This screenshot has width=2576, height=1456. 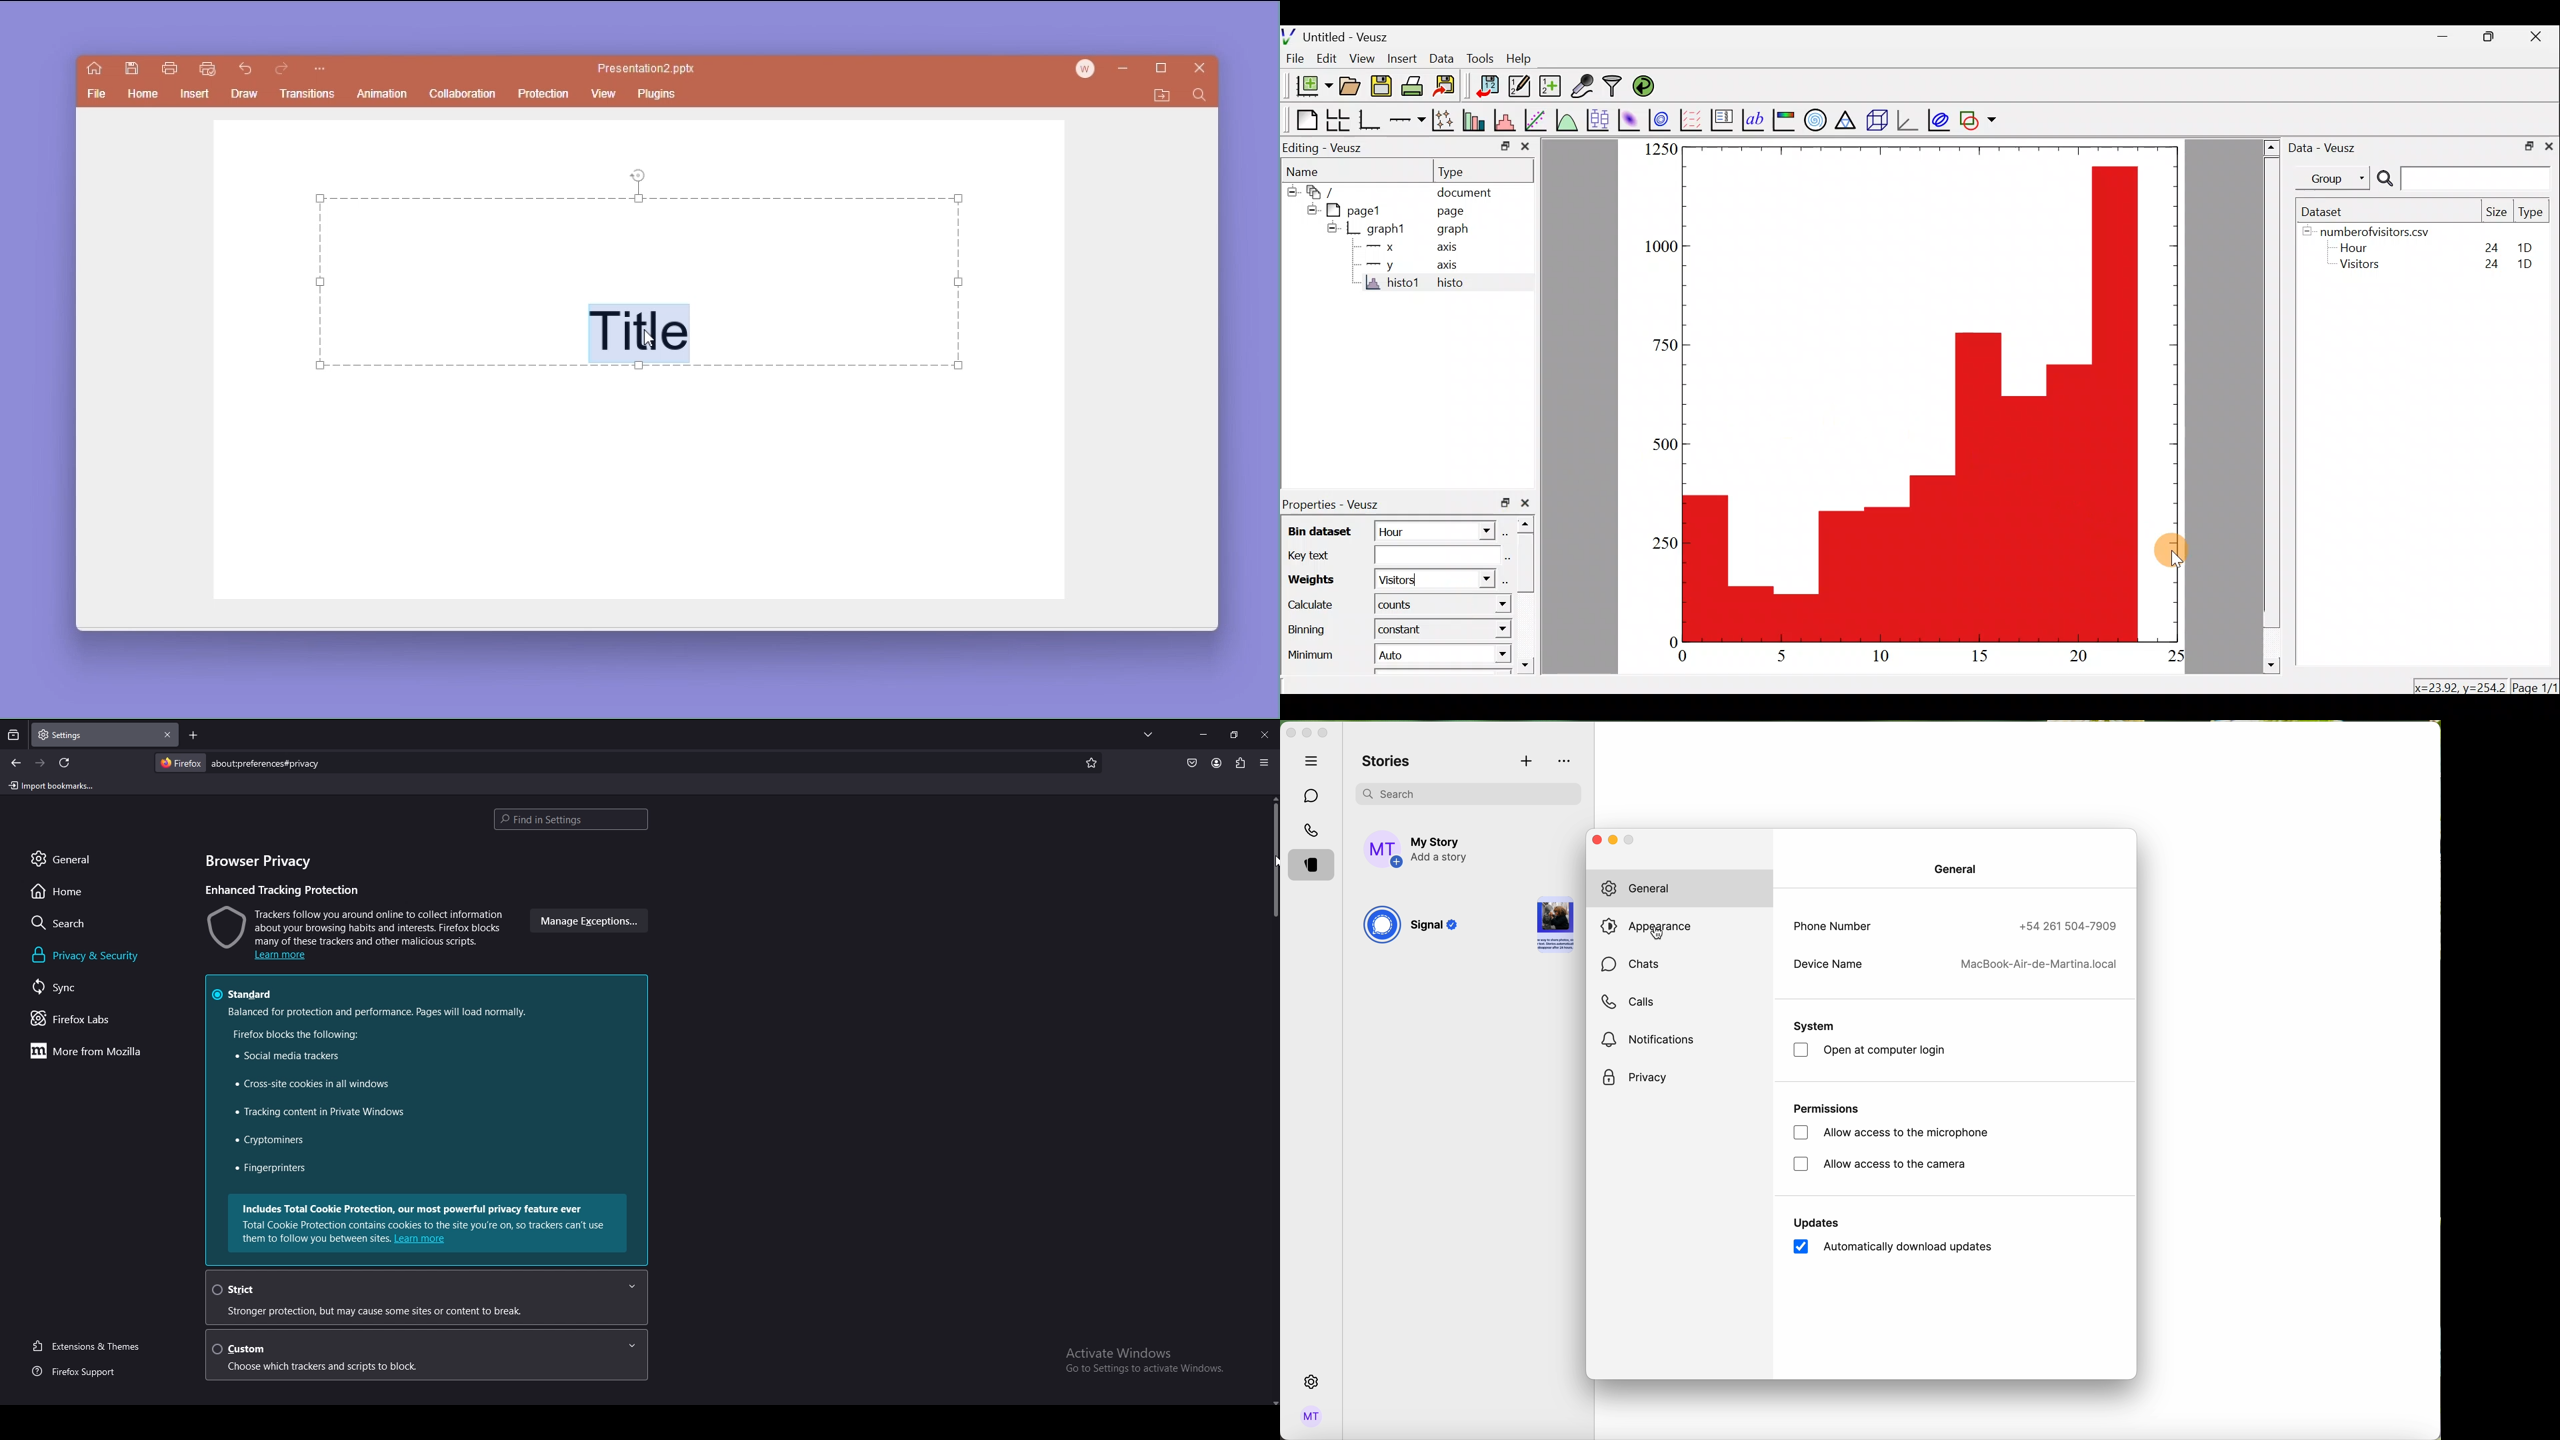 What do you see at coordinates (639, 174) in the screenshot?
I see `rotate tool` at bounding box center [639, 174].